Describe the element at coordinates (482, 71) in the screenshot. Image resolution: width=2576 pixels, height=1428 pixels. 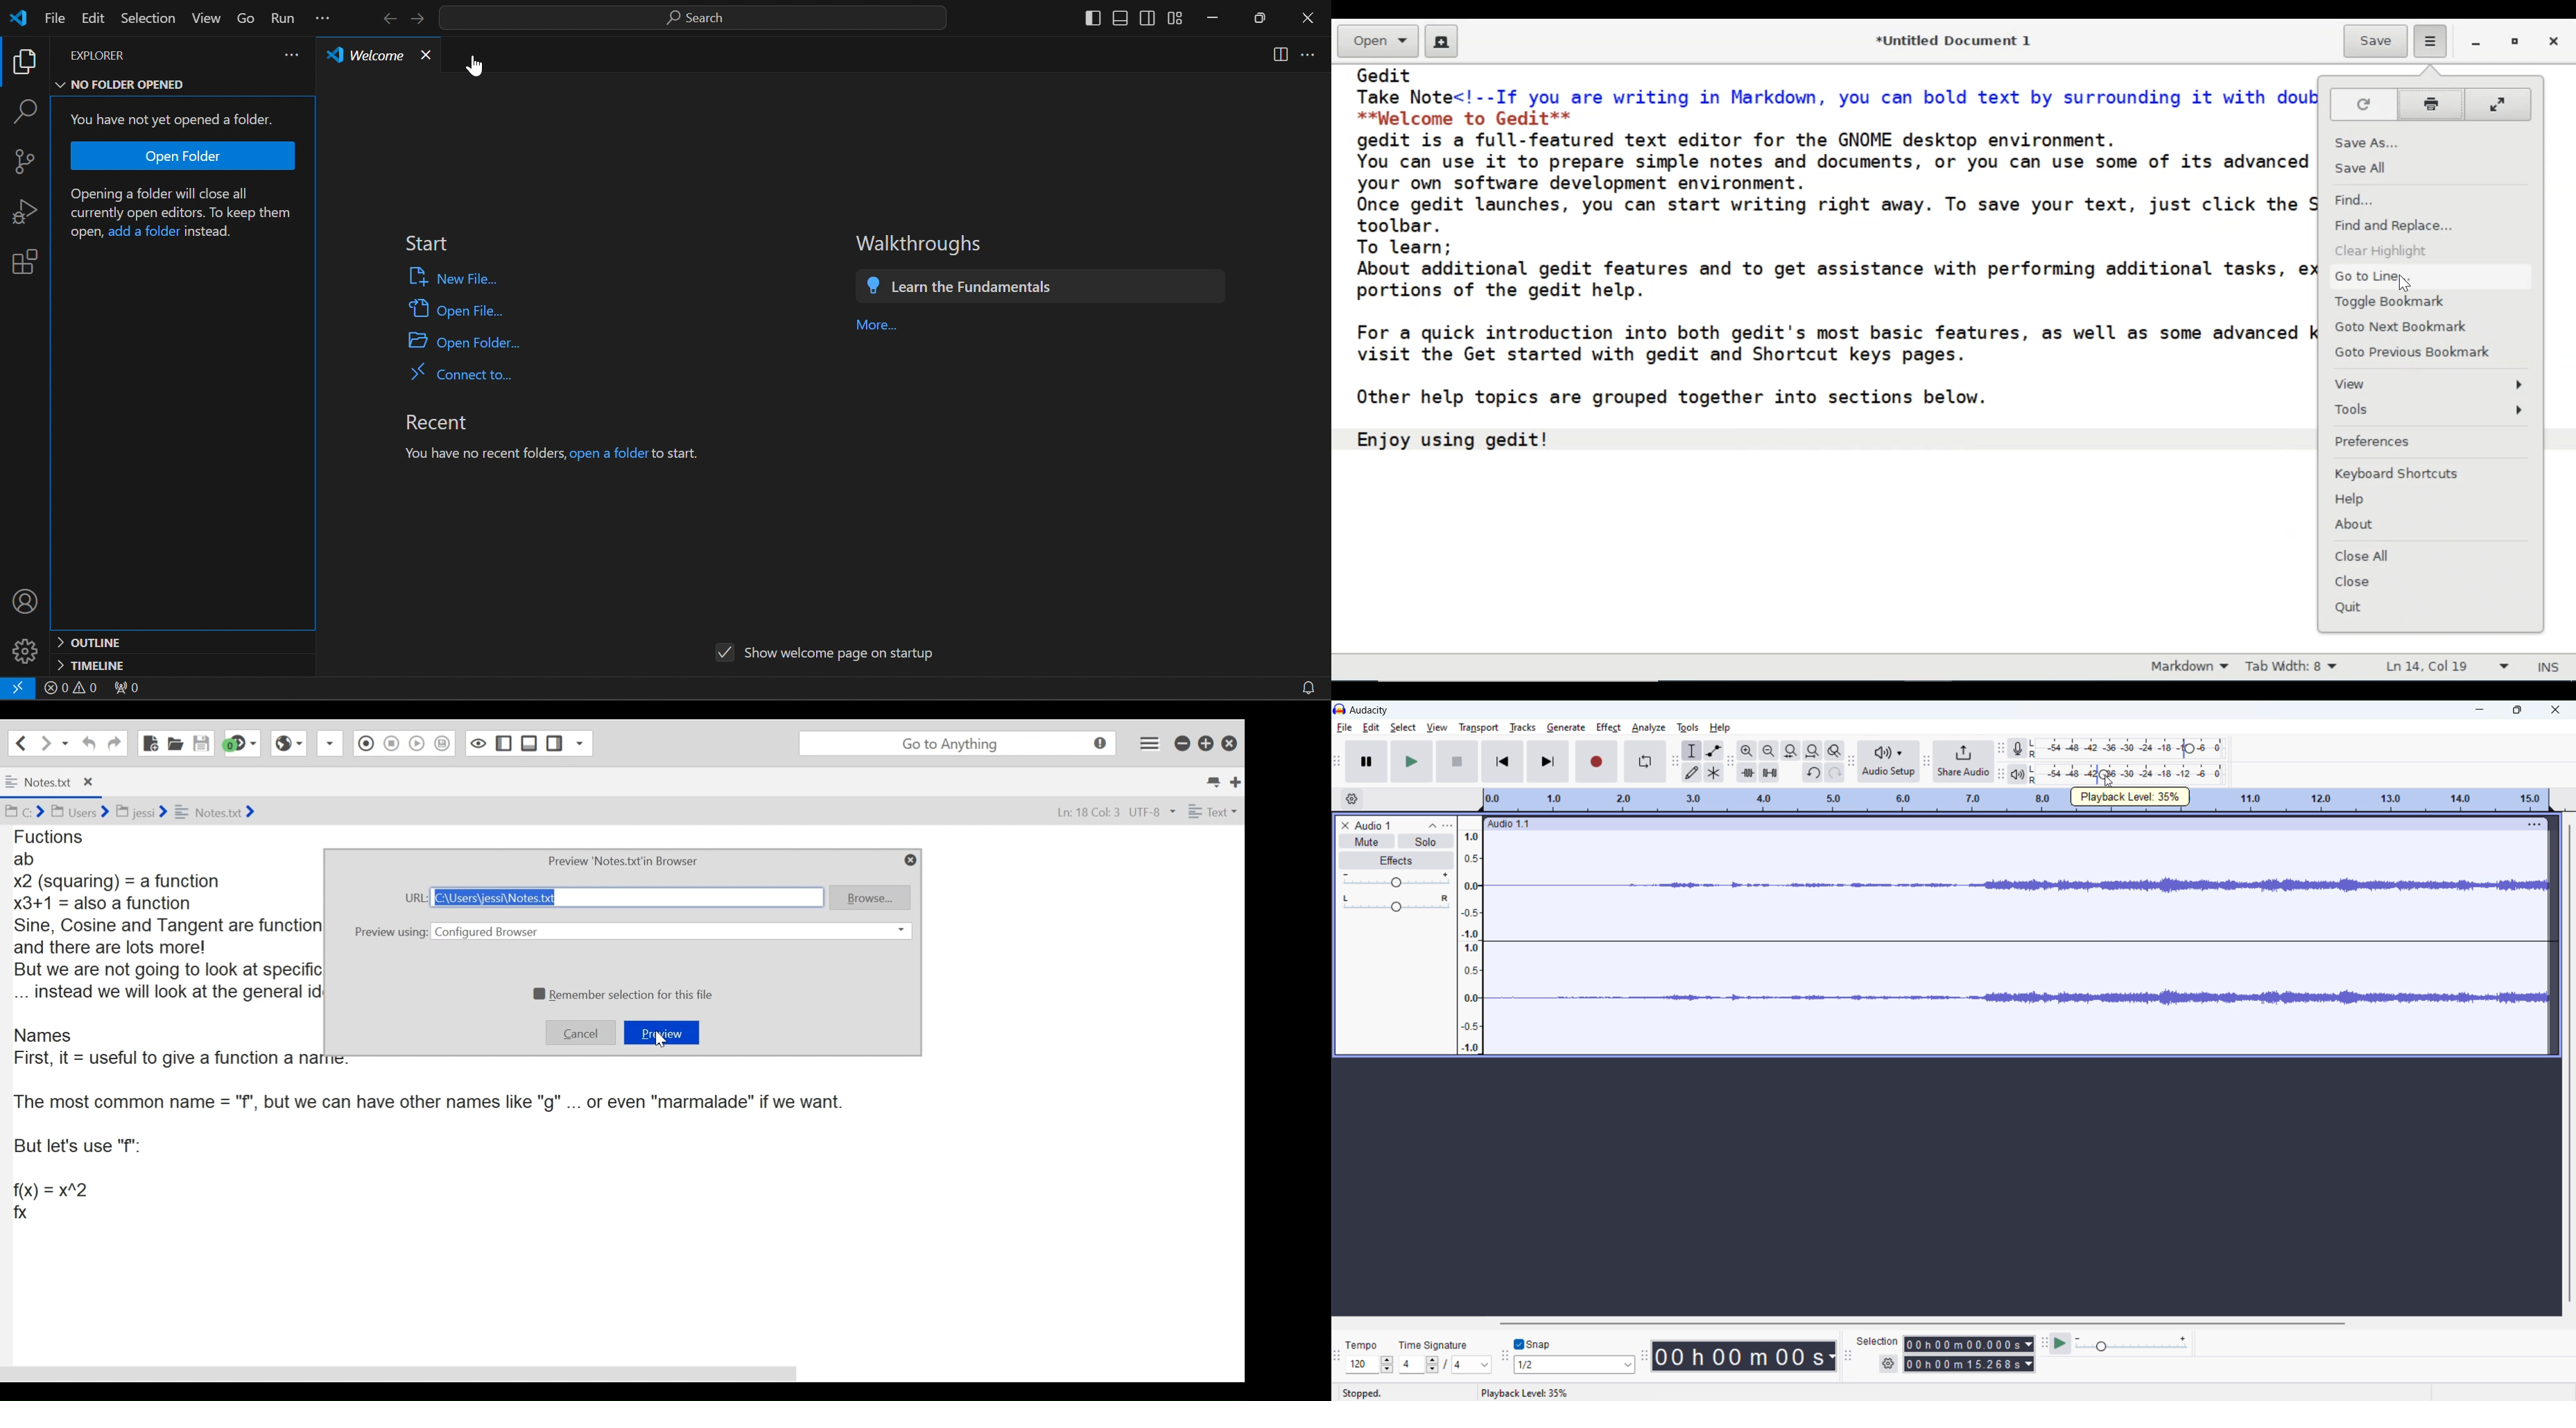
I see `mouse pointer` at that location.